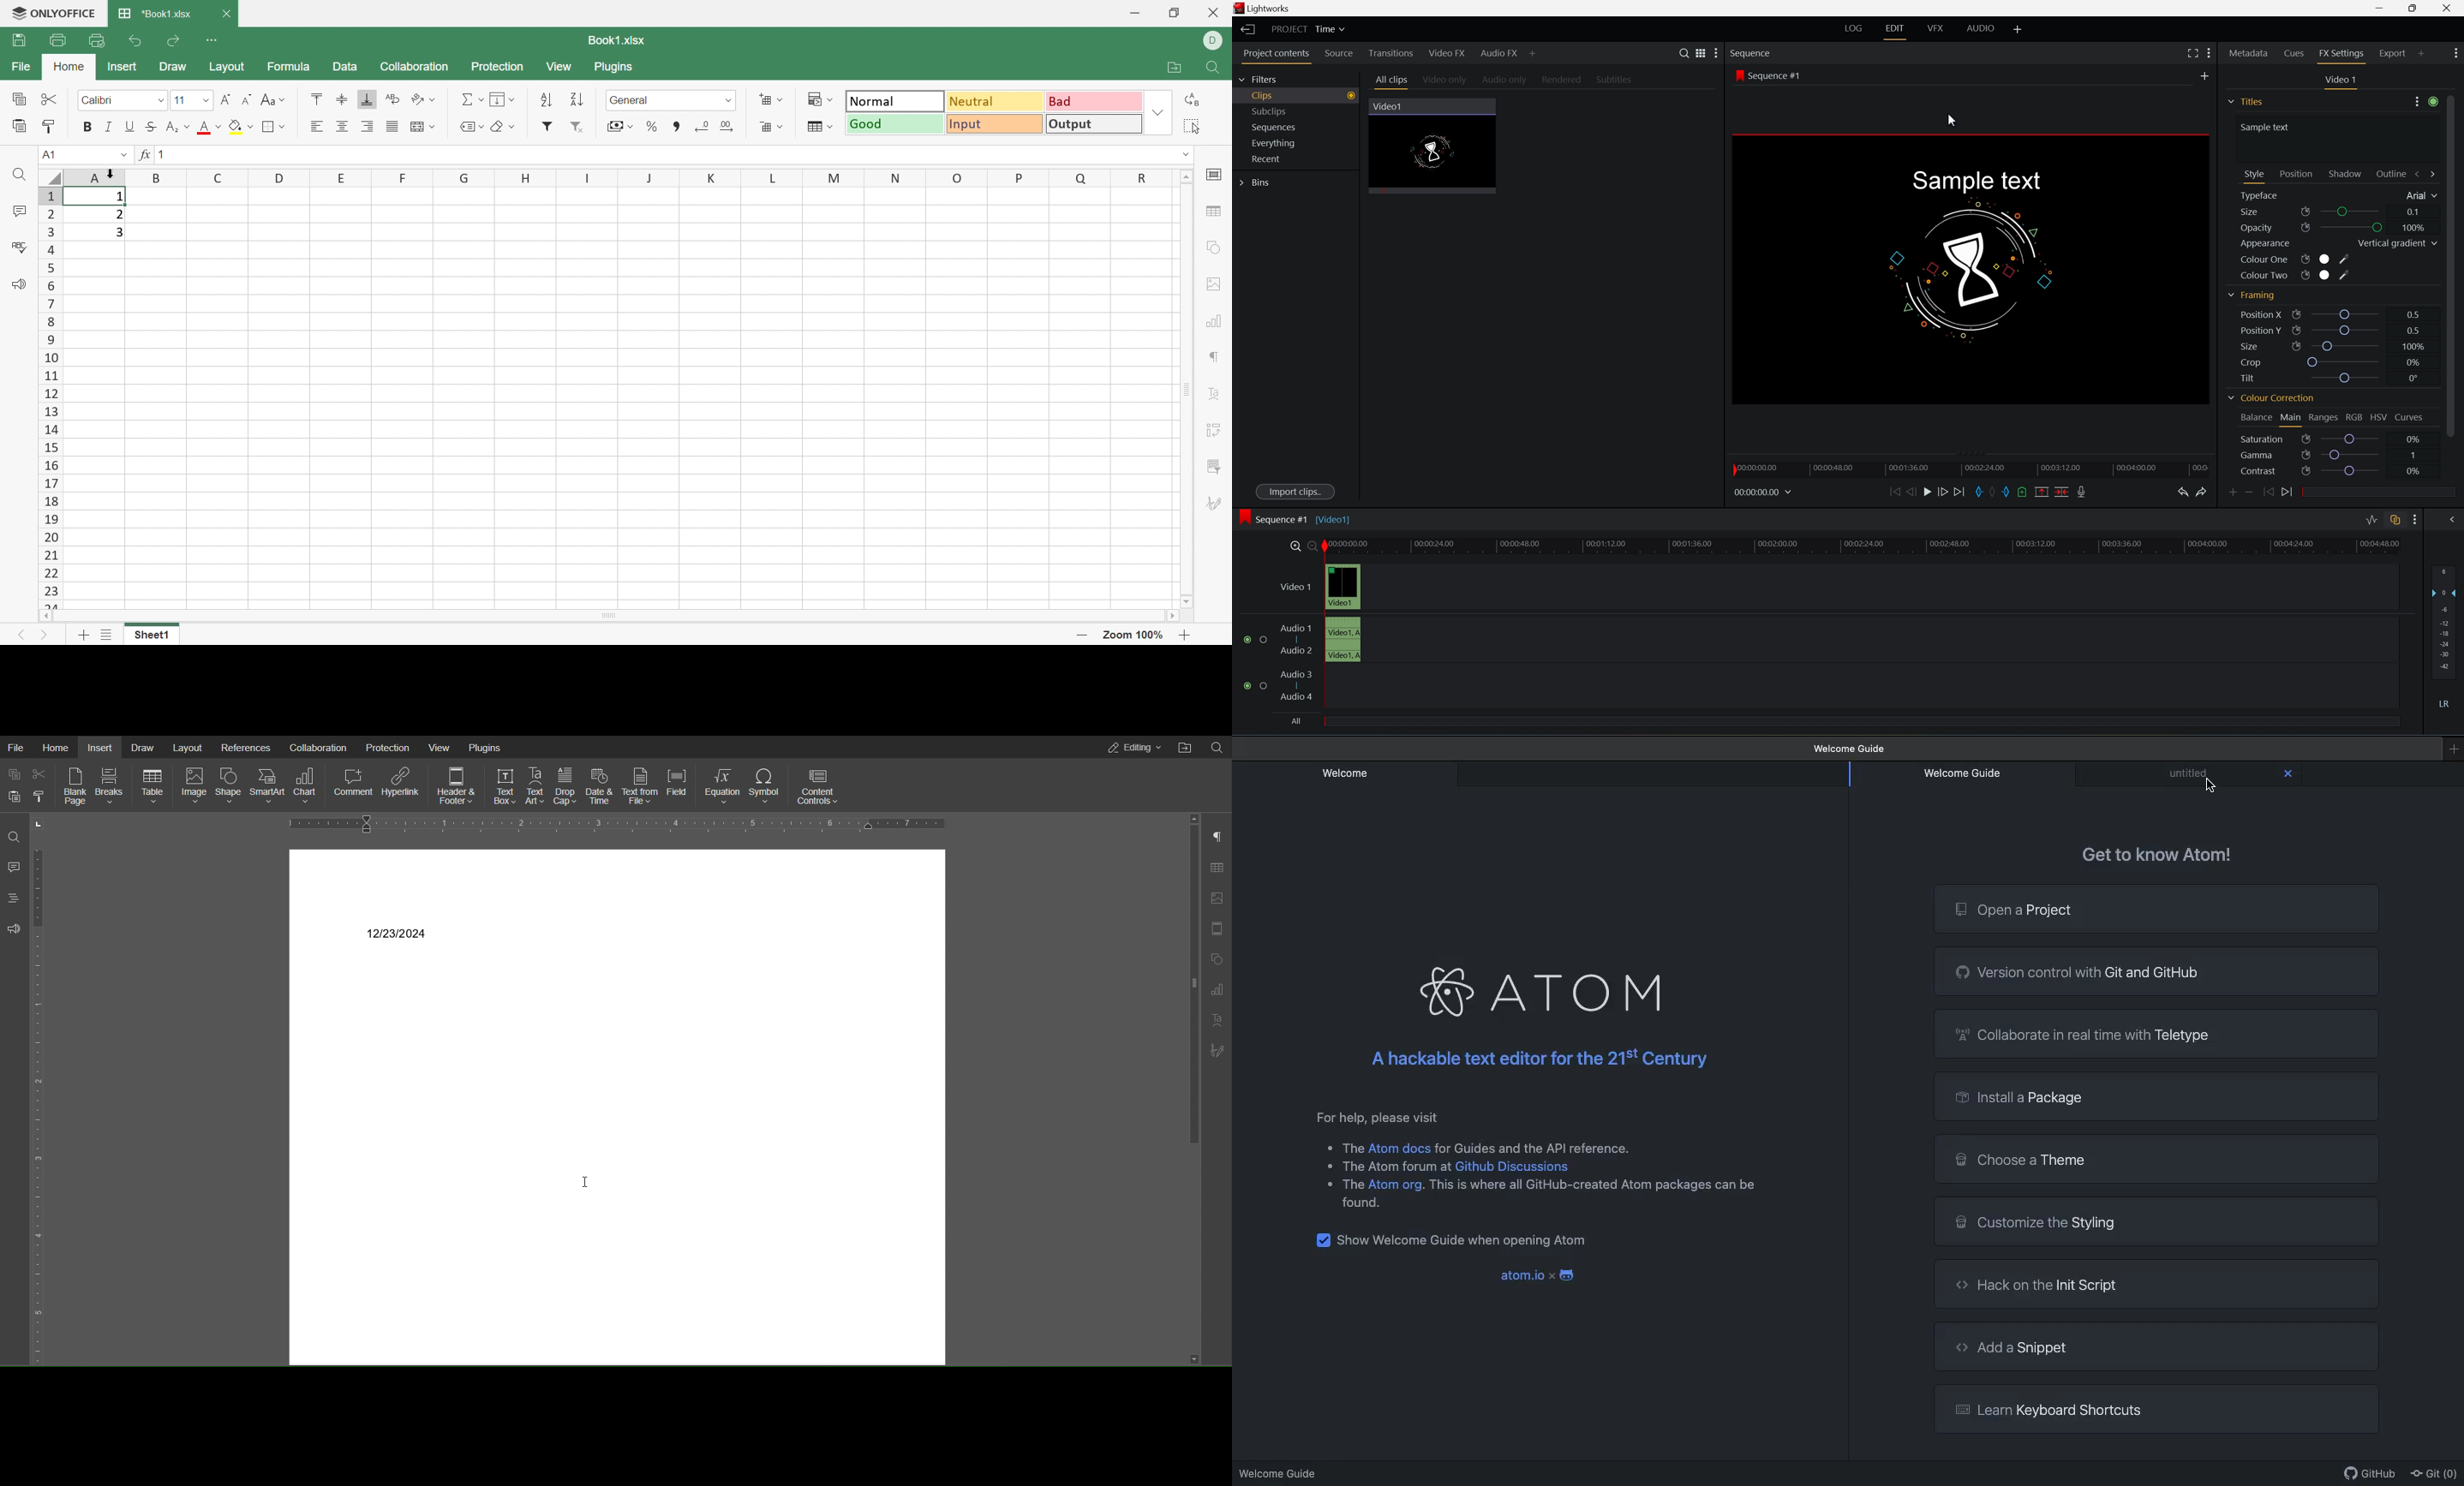 The image size is (2464, 1512). What do you see at coordinates (549, 125) in the screenshot?
I see `Filter` at bounding box center [549, 125].